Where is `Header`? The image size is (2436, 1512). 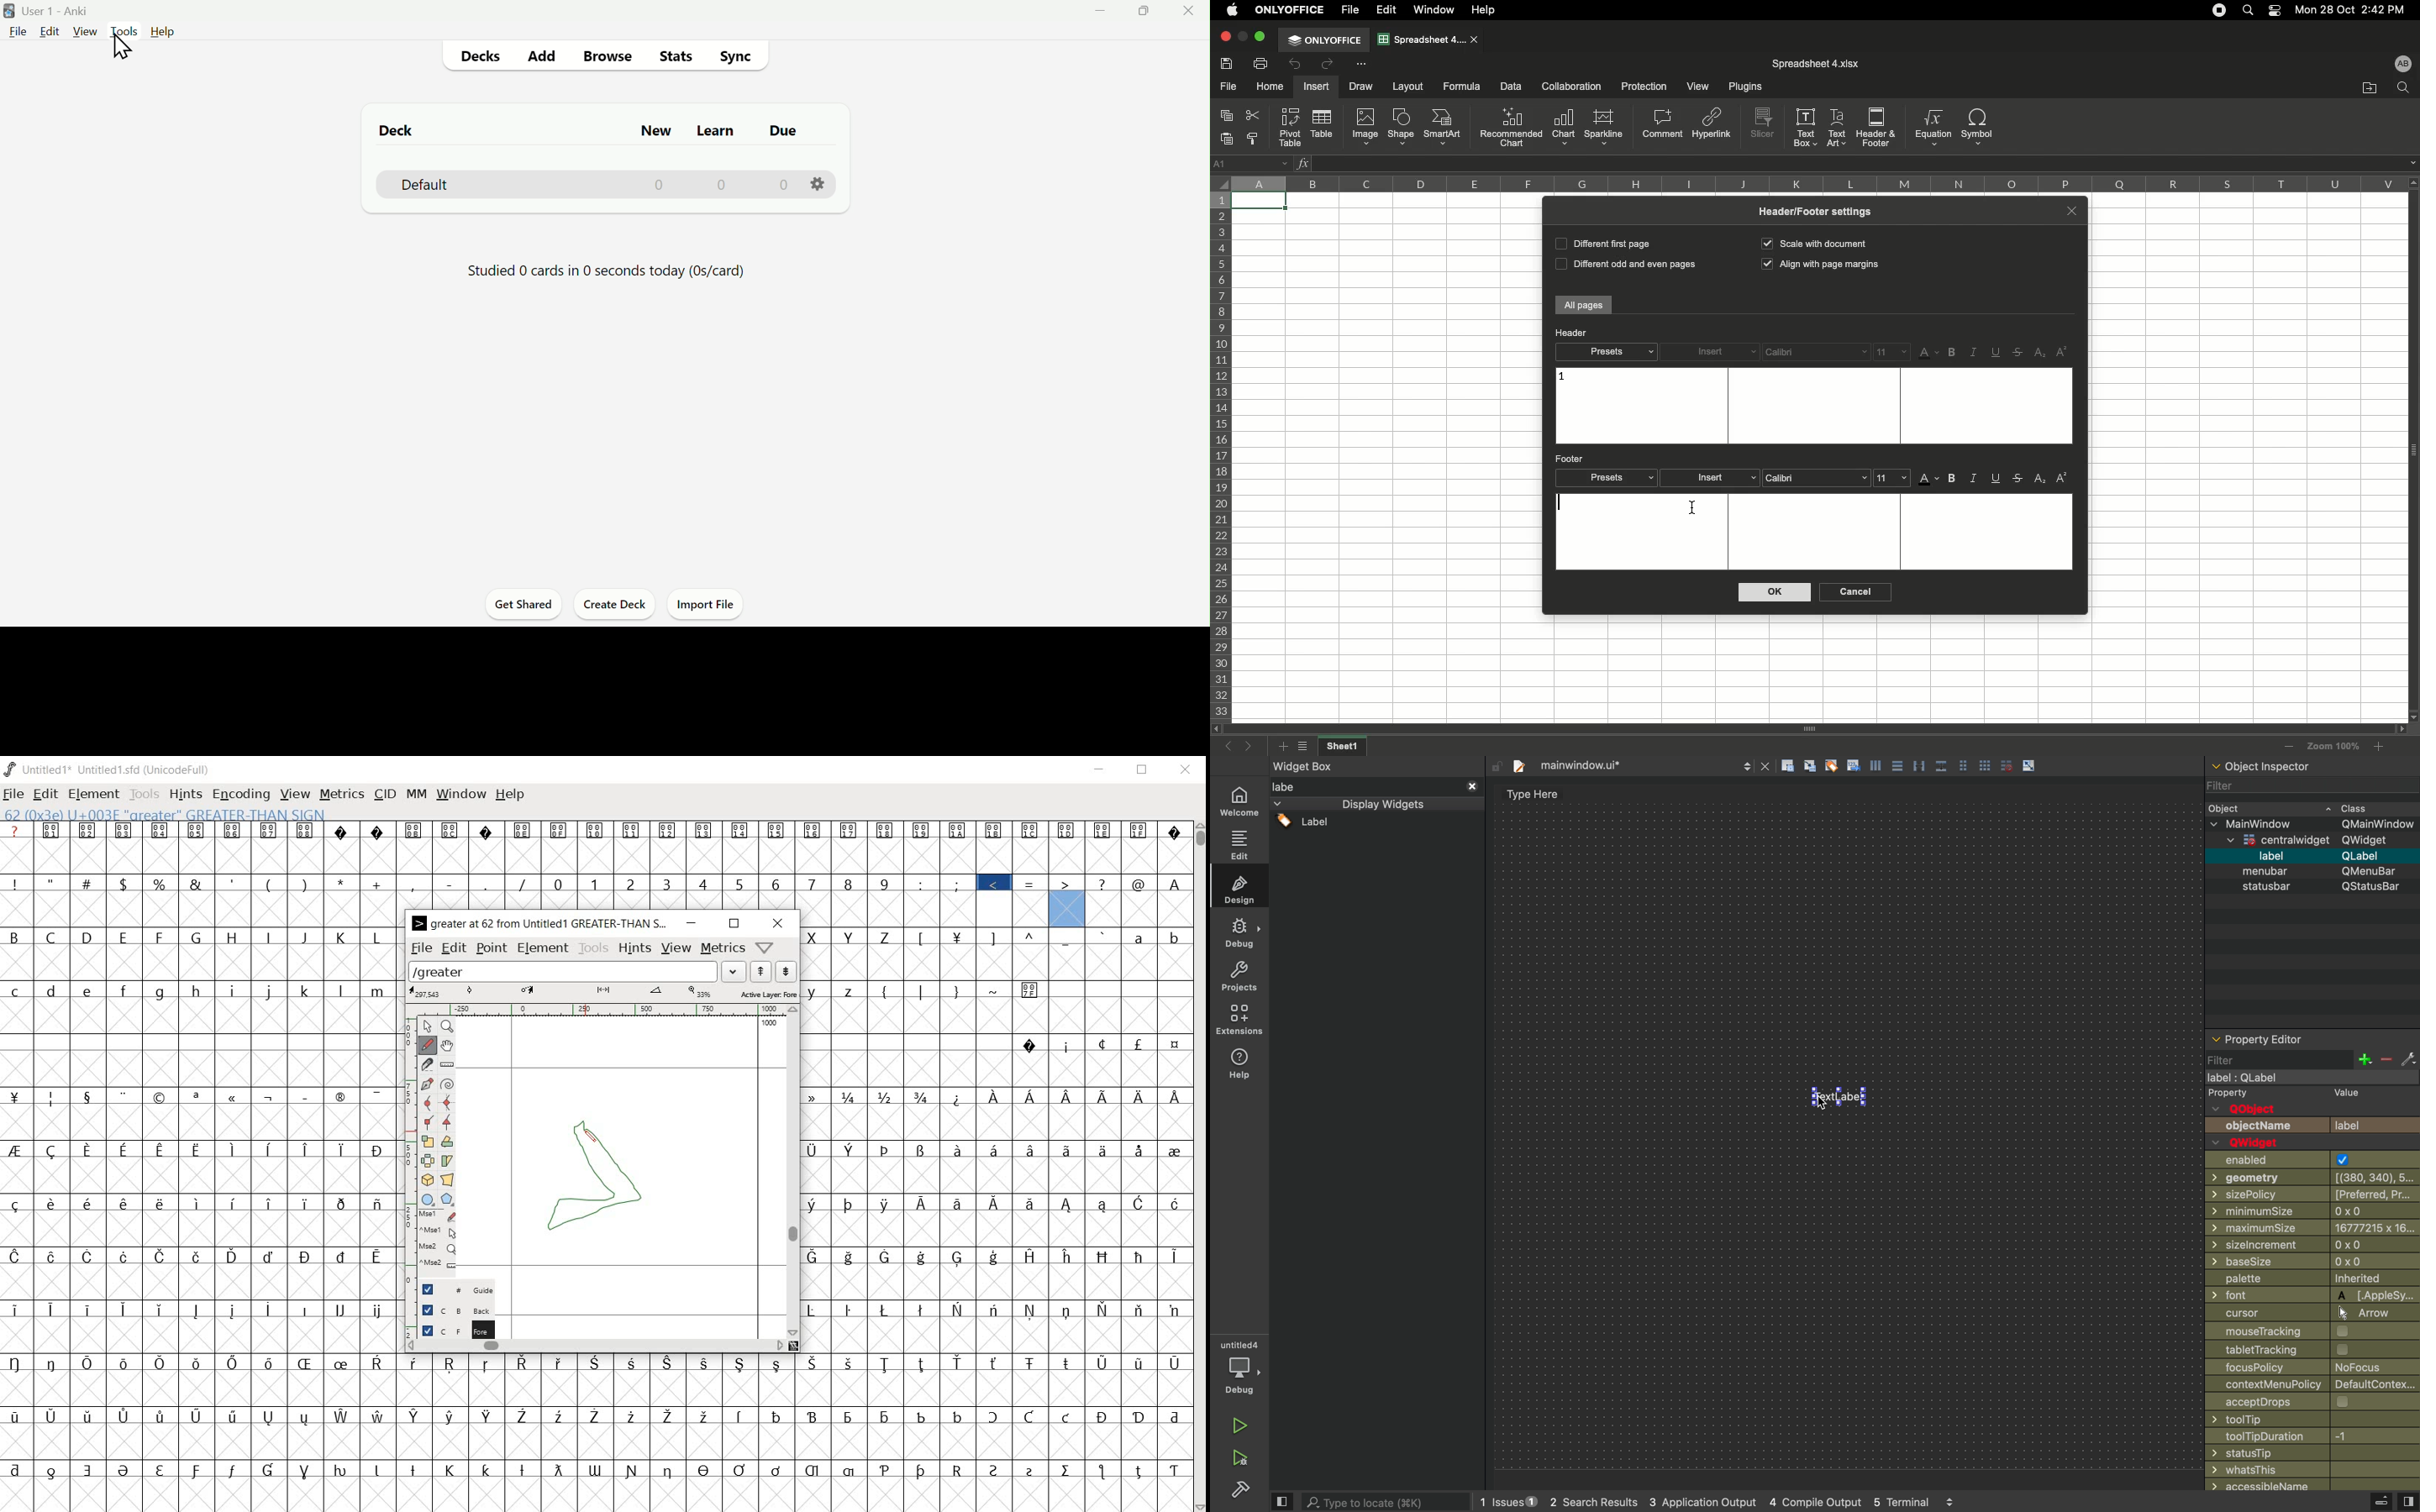
Header is located at coordinates (1571, 333).